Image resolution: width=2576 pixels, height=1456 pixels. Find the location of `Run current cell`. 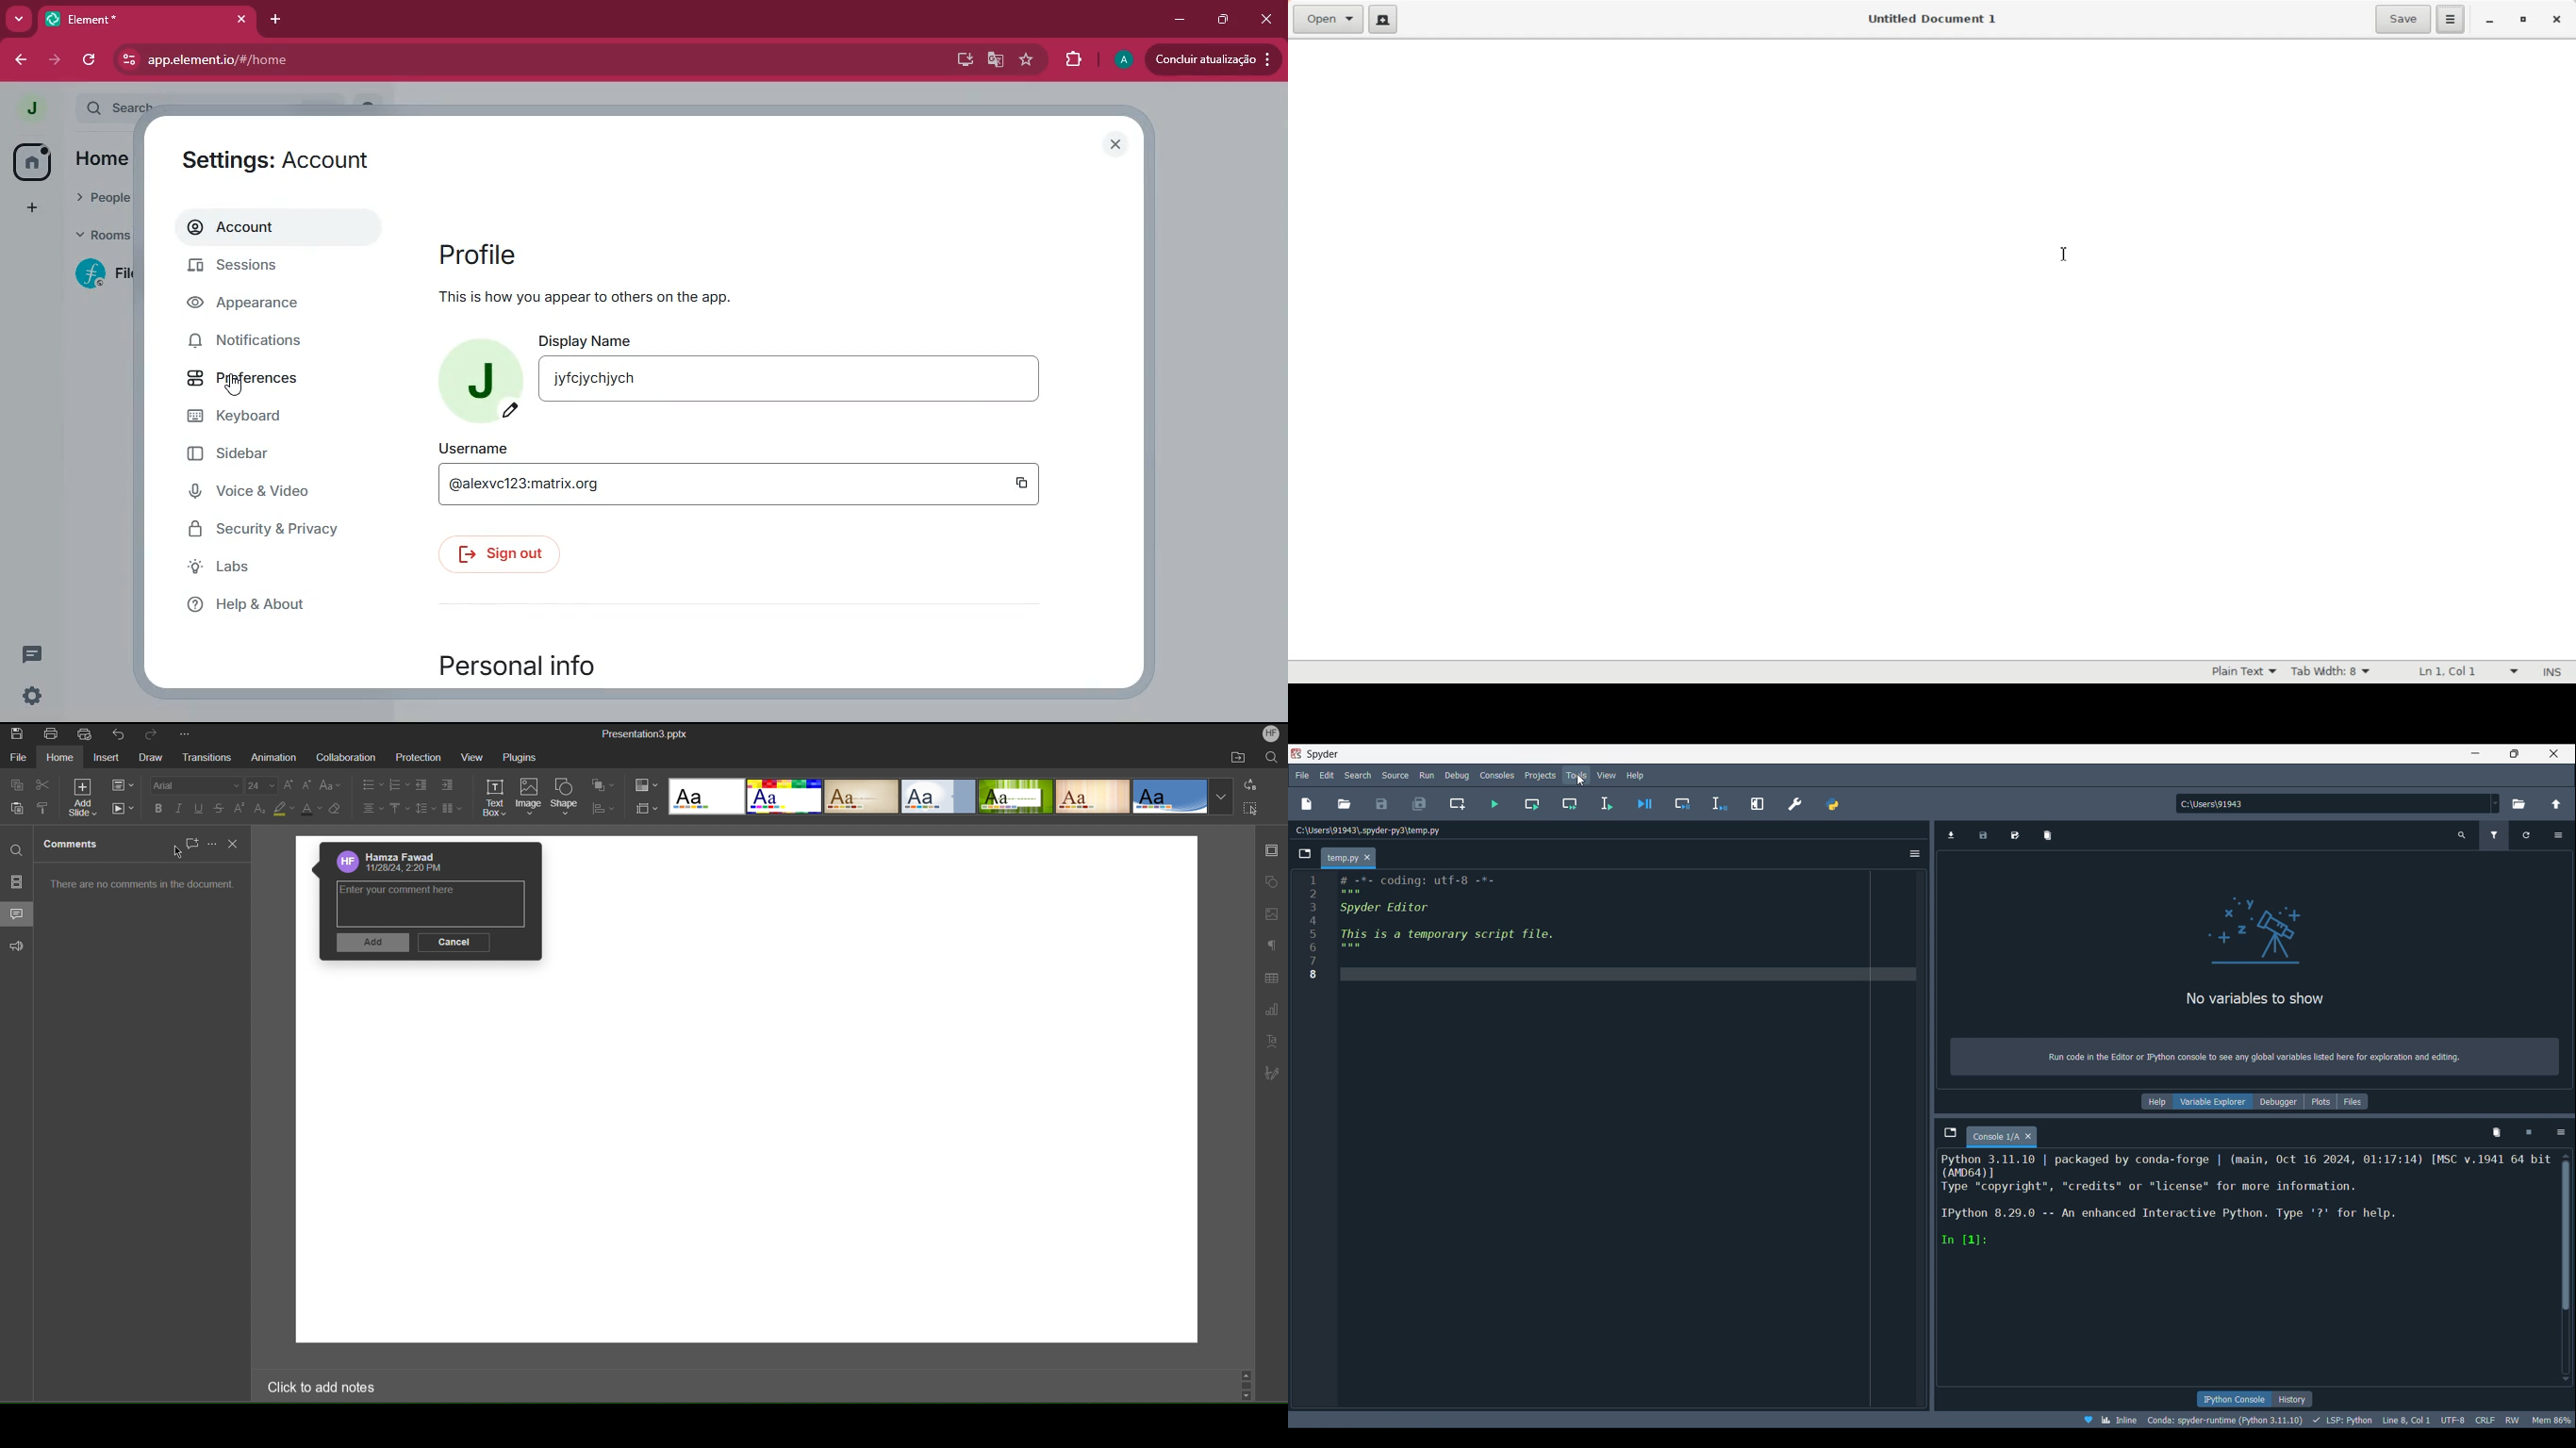

Run current cell is located at coordinates (1532, 804).